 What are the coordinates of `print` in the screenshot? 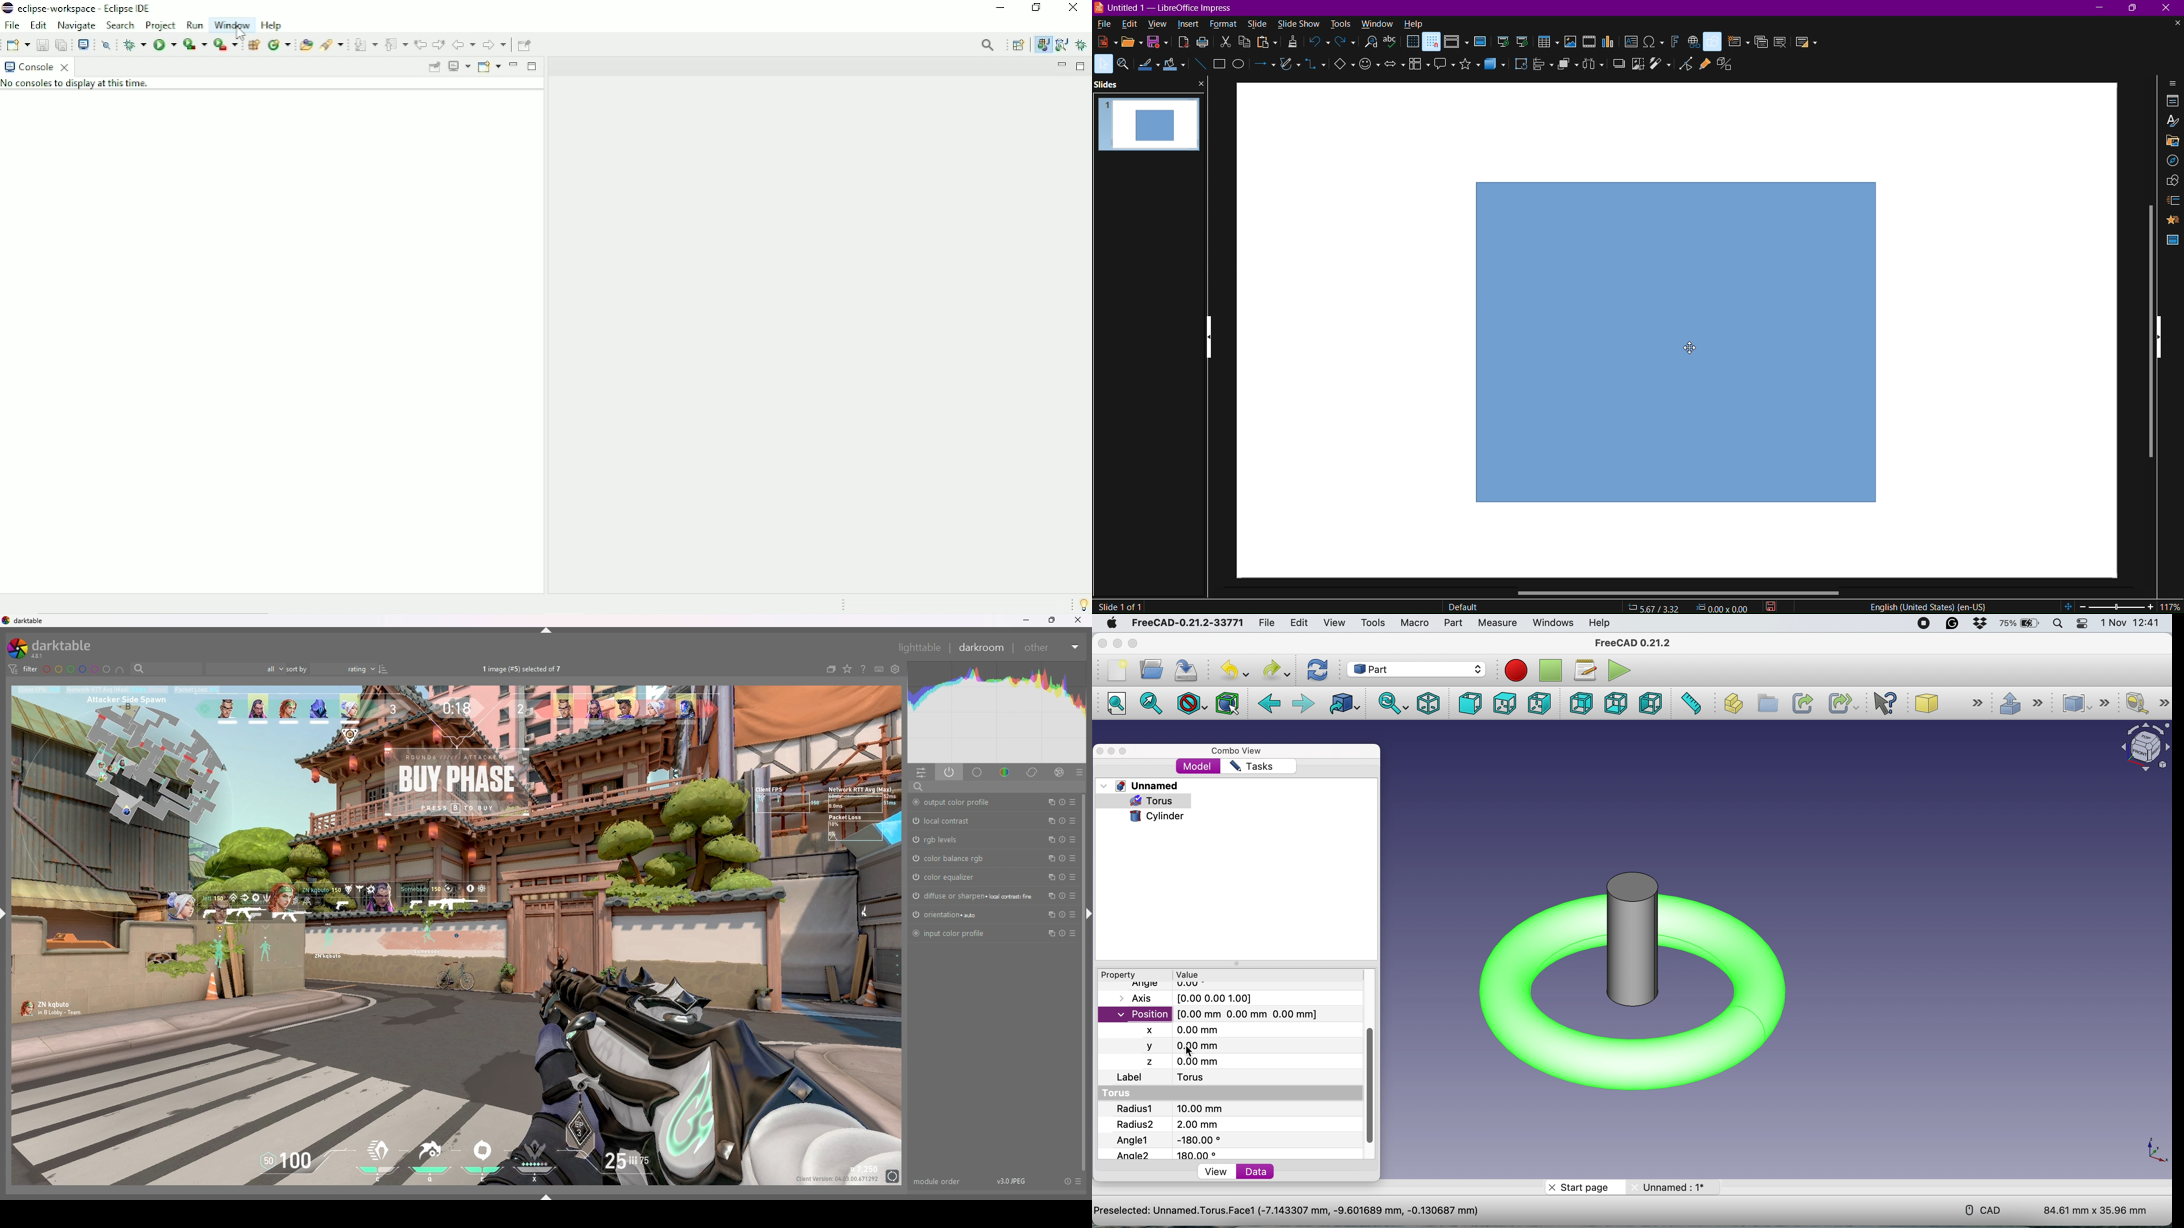 It's located at (1205, 45).